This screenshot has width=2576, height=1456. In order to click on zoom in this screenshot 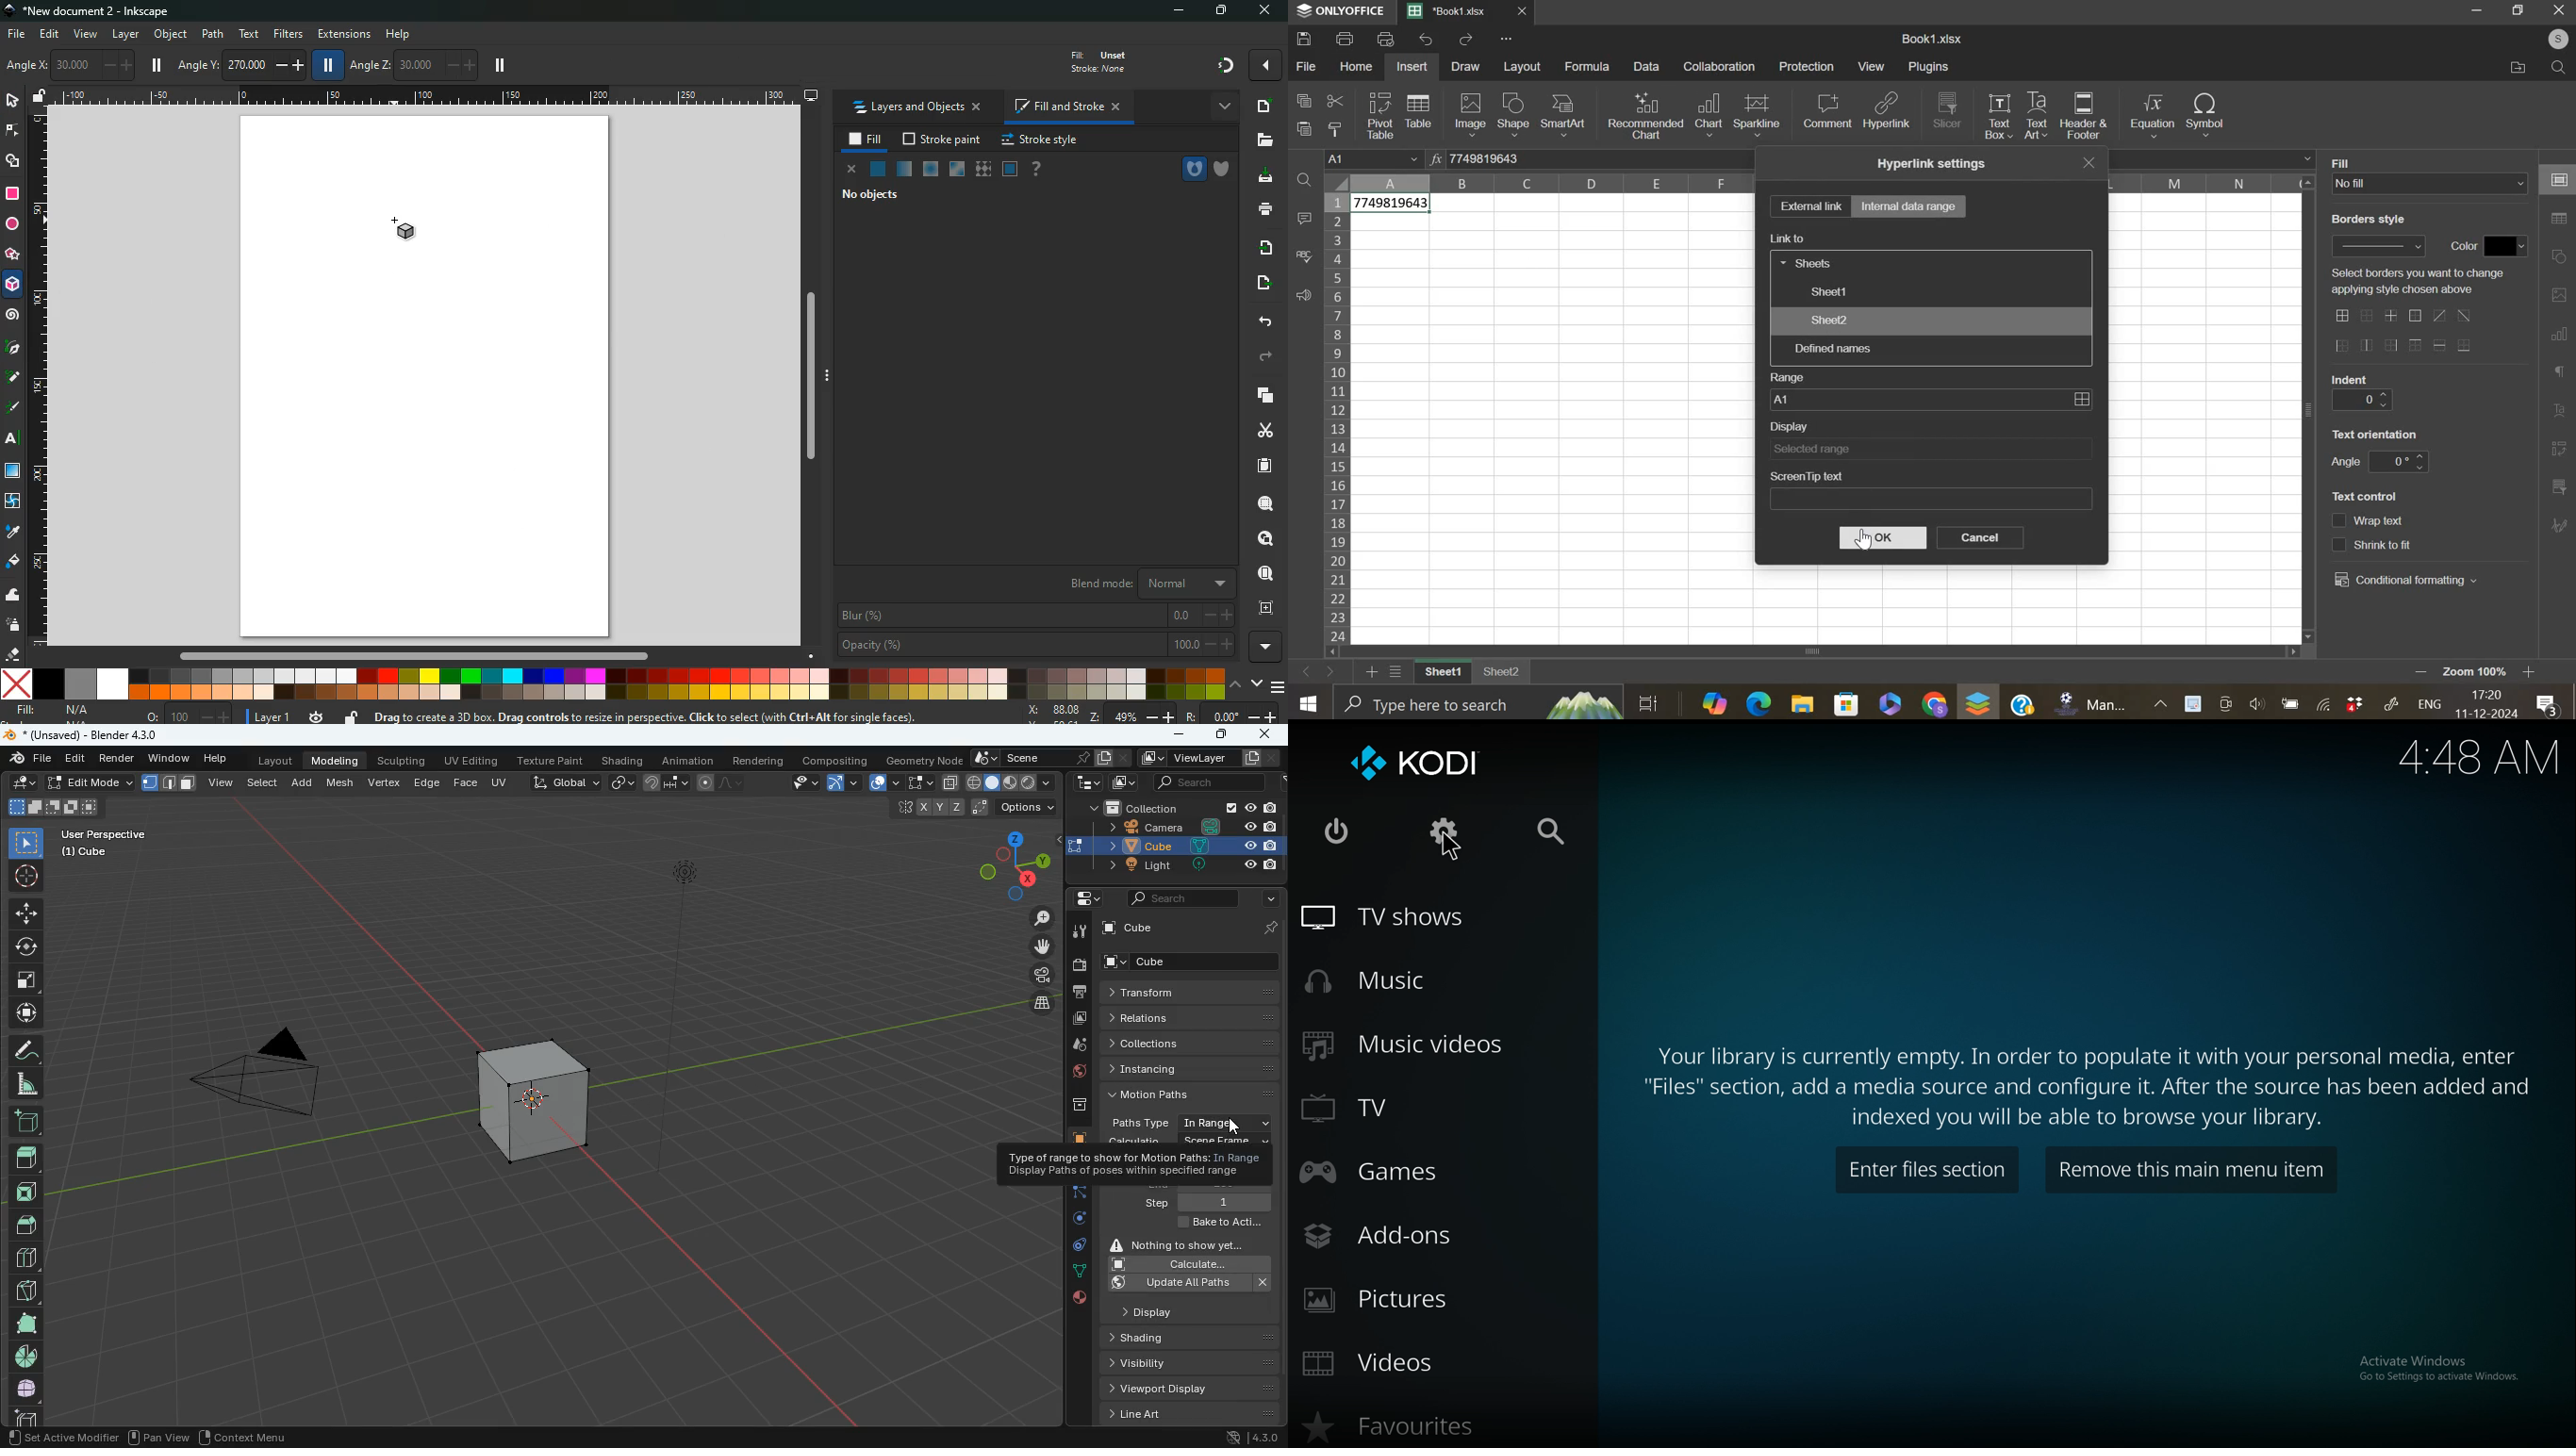, I will do `click(1034, 919)`.